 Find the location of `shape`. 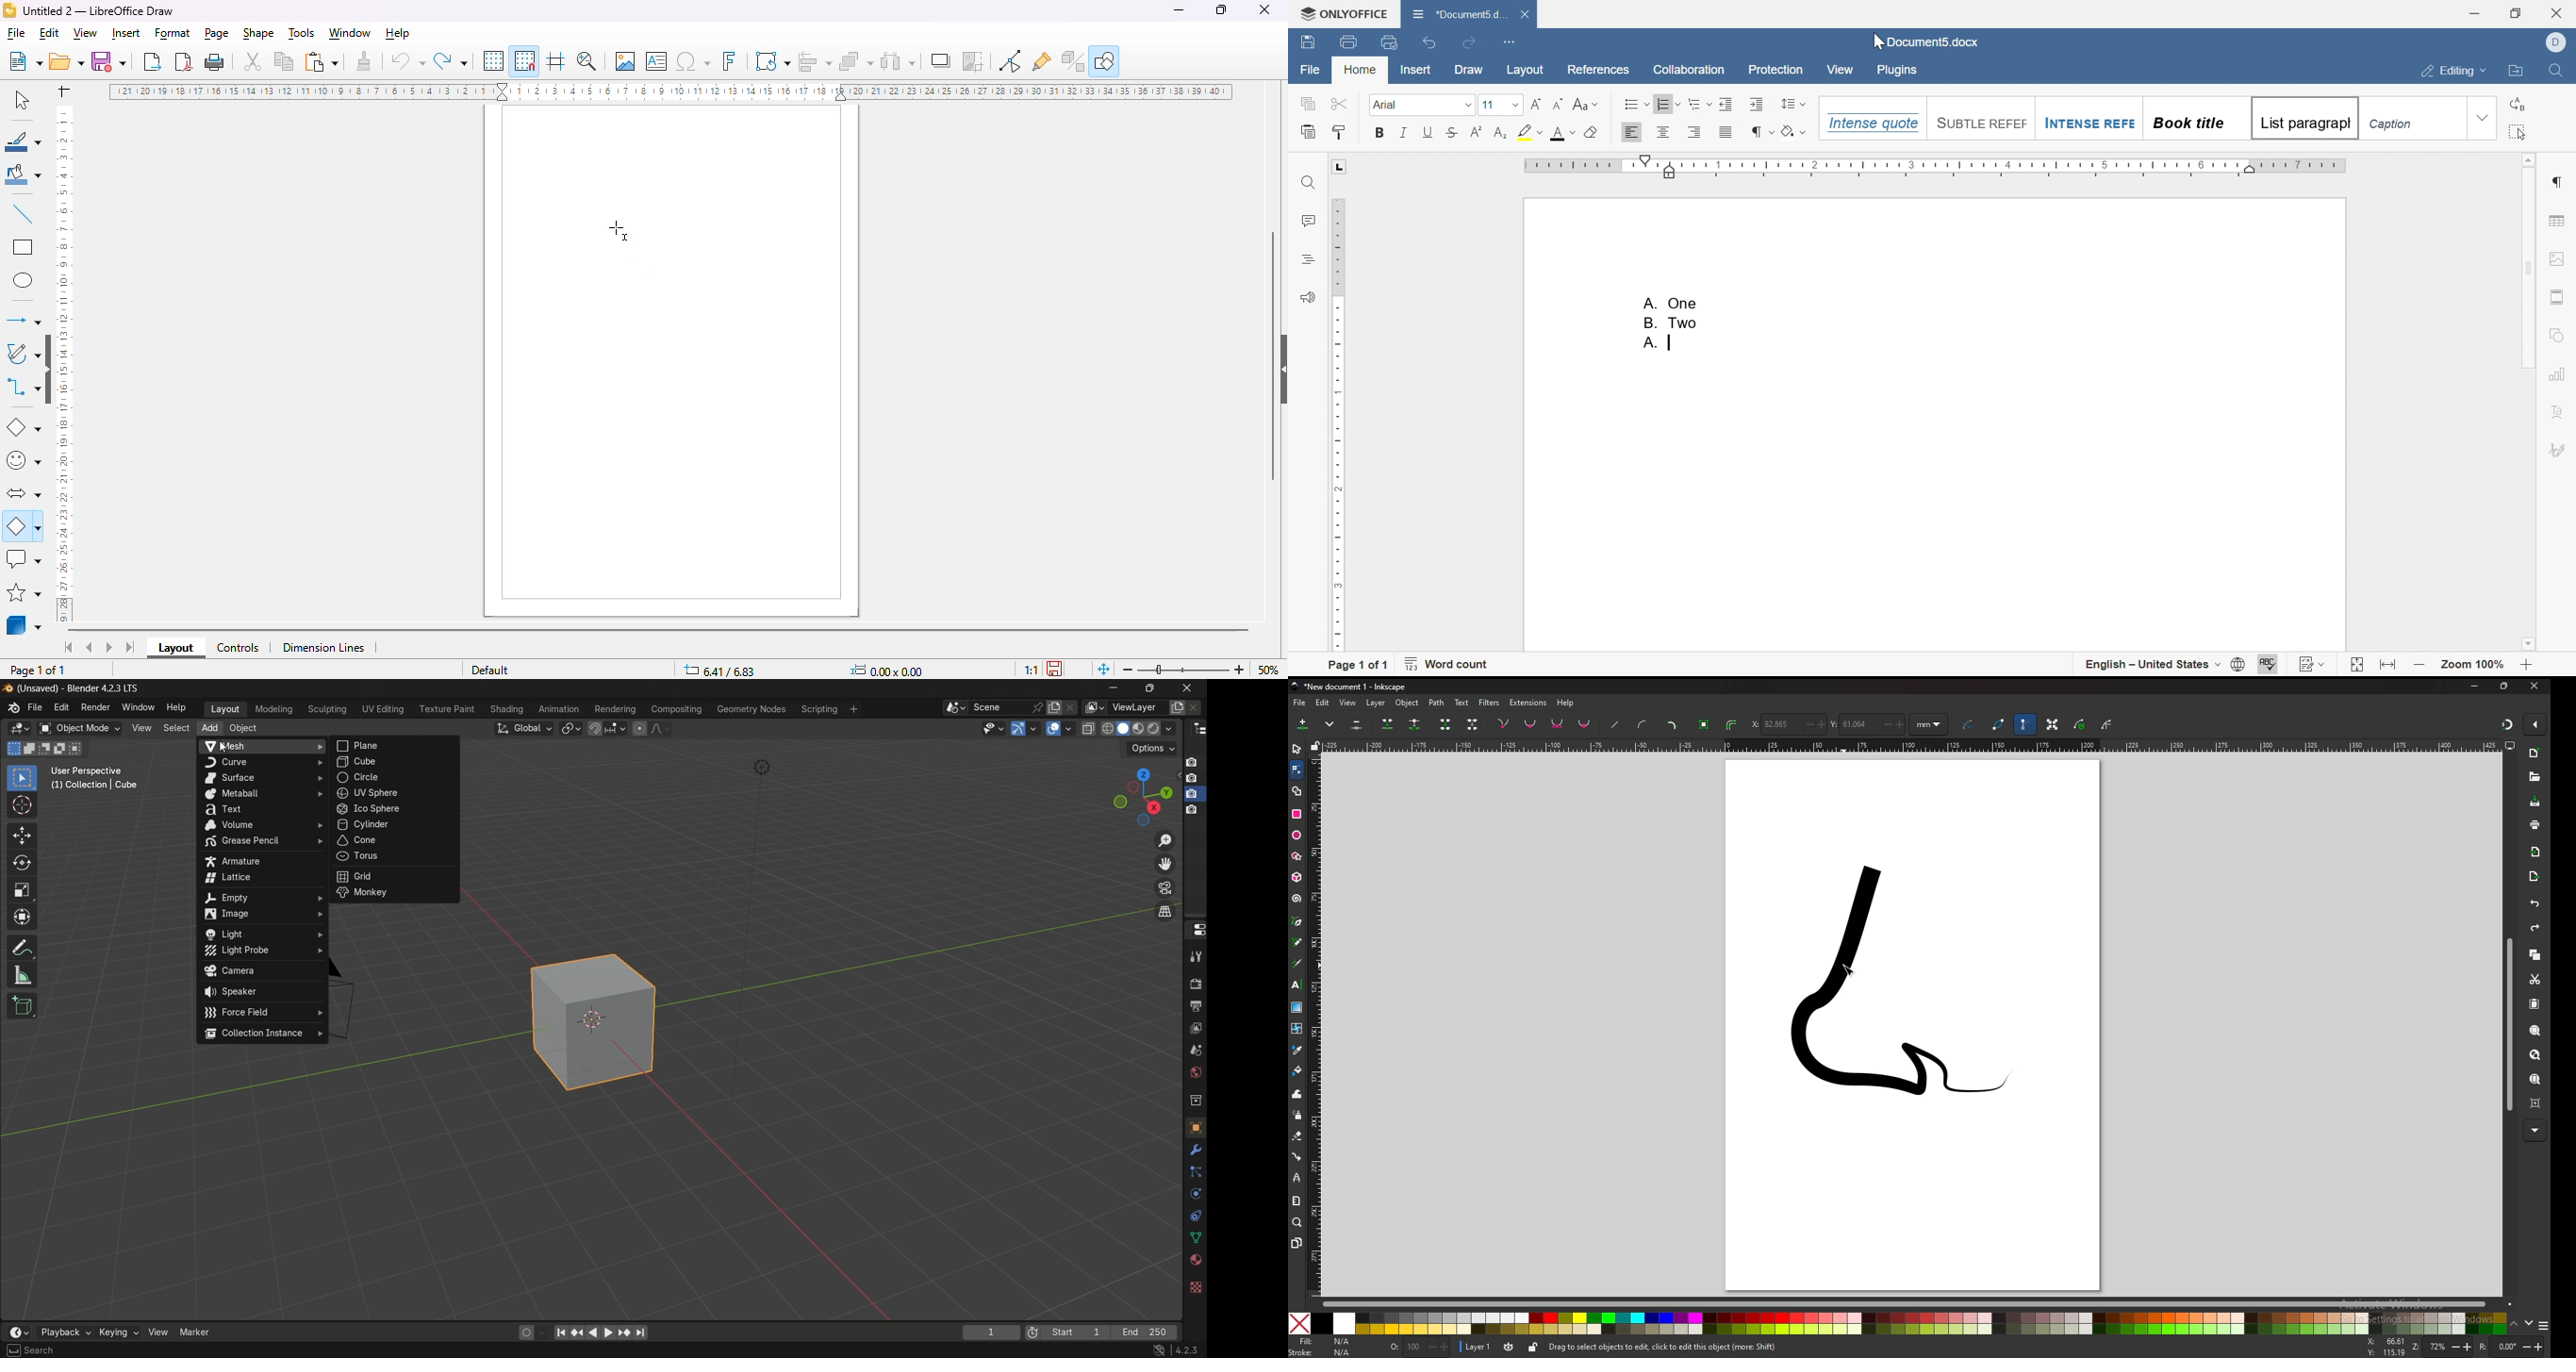

shape is located at coordinates (259, 34).